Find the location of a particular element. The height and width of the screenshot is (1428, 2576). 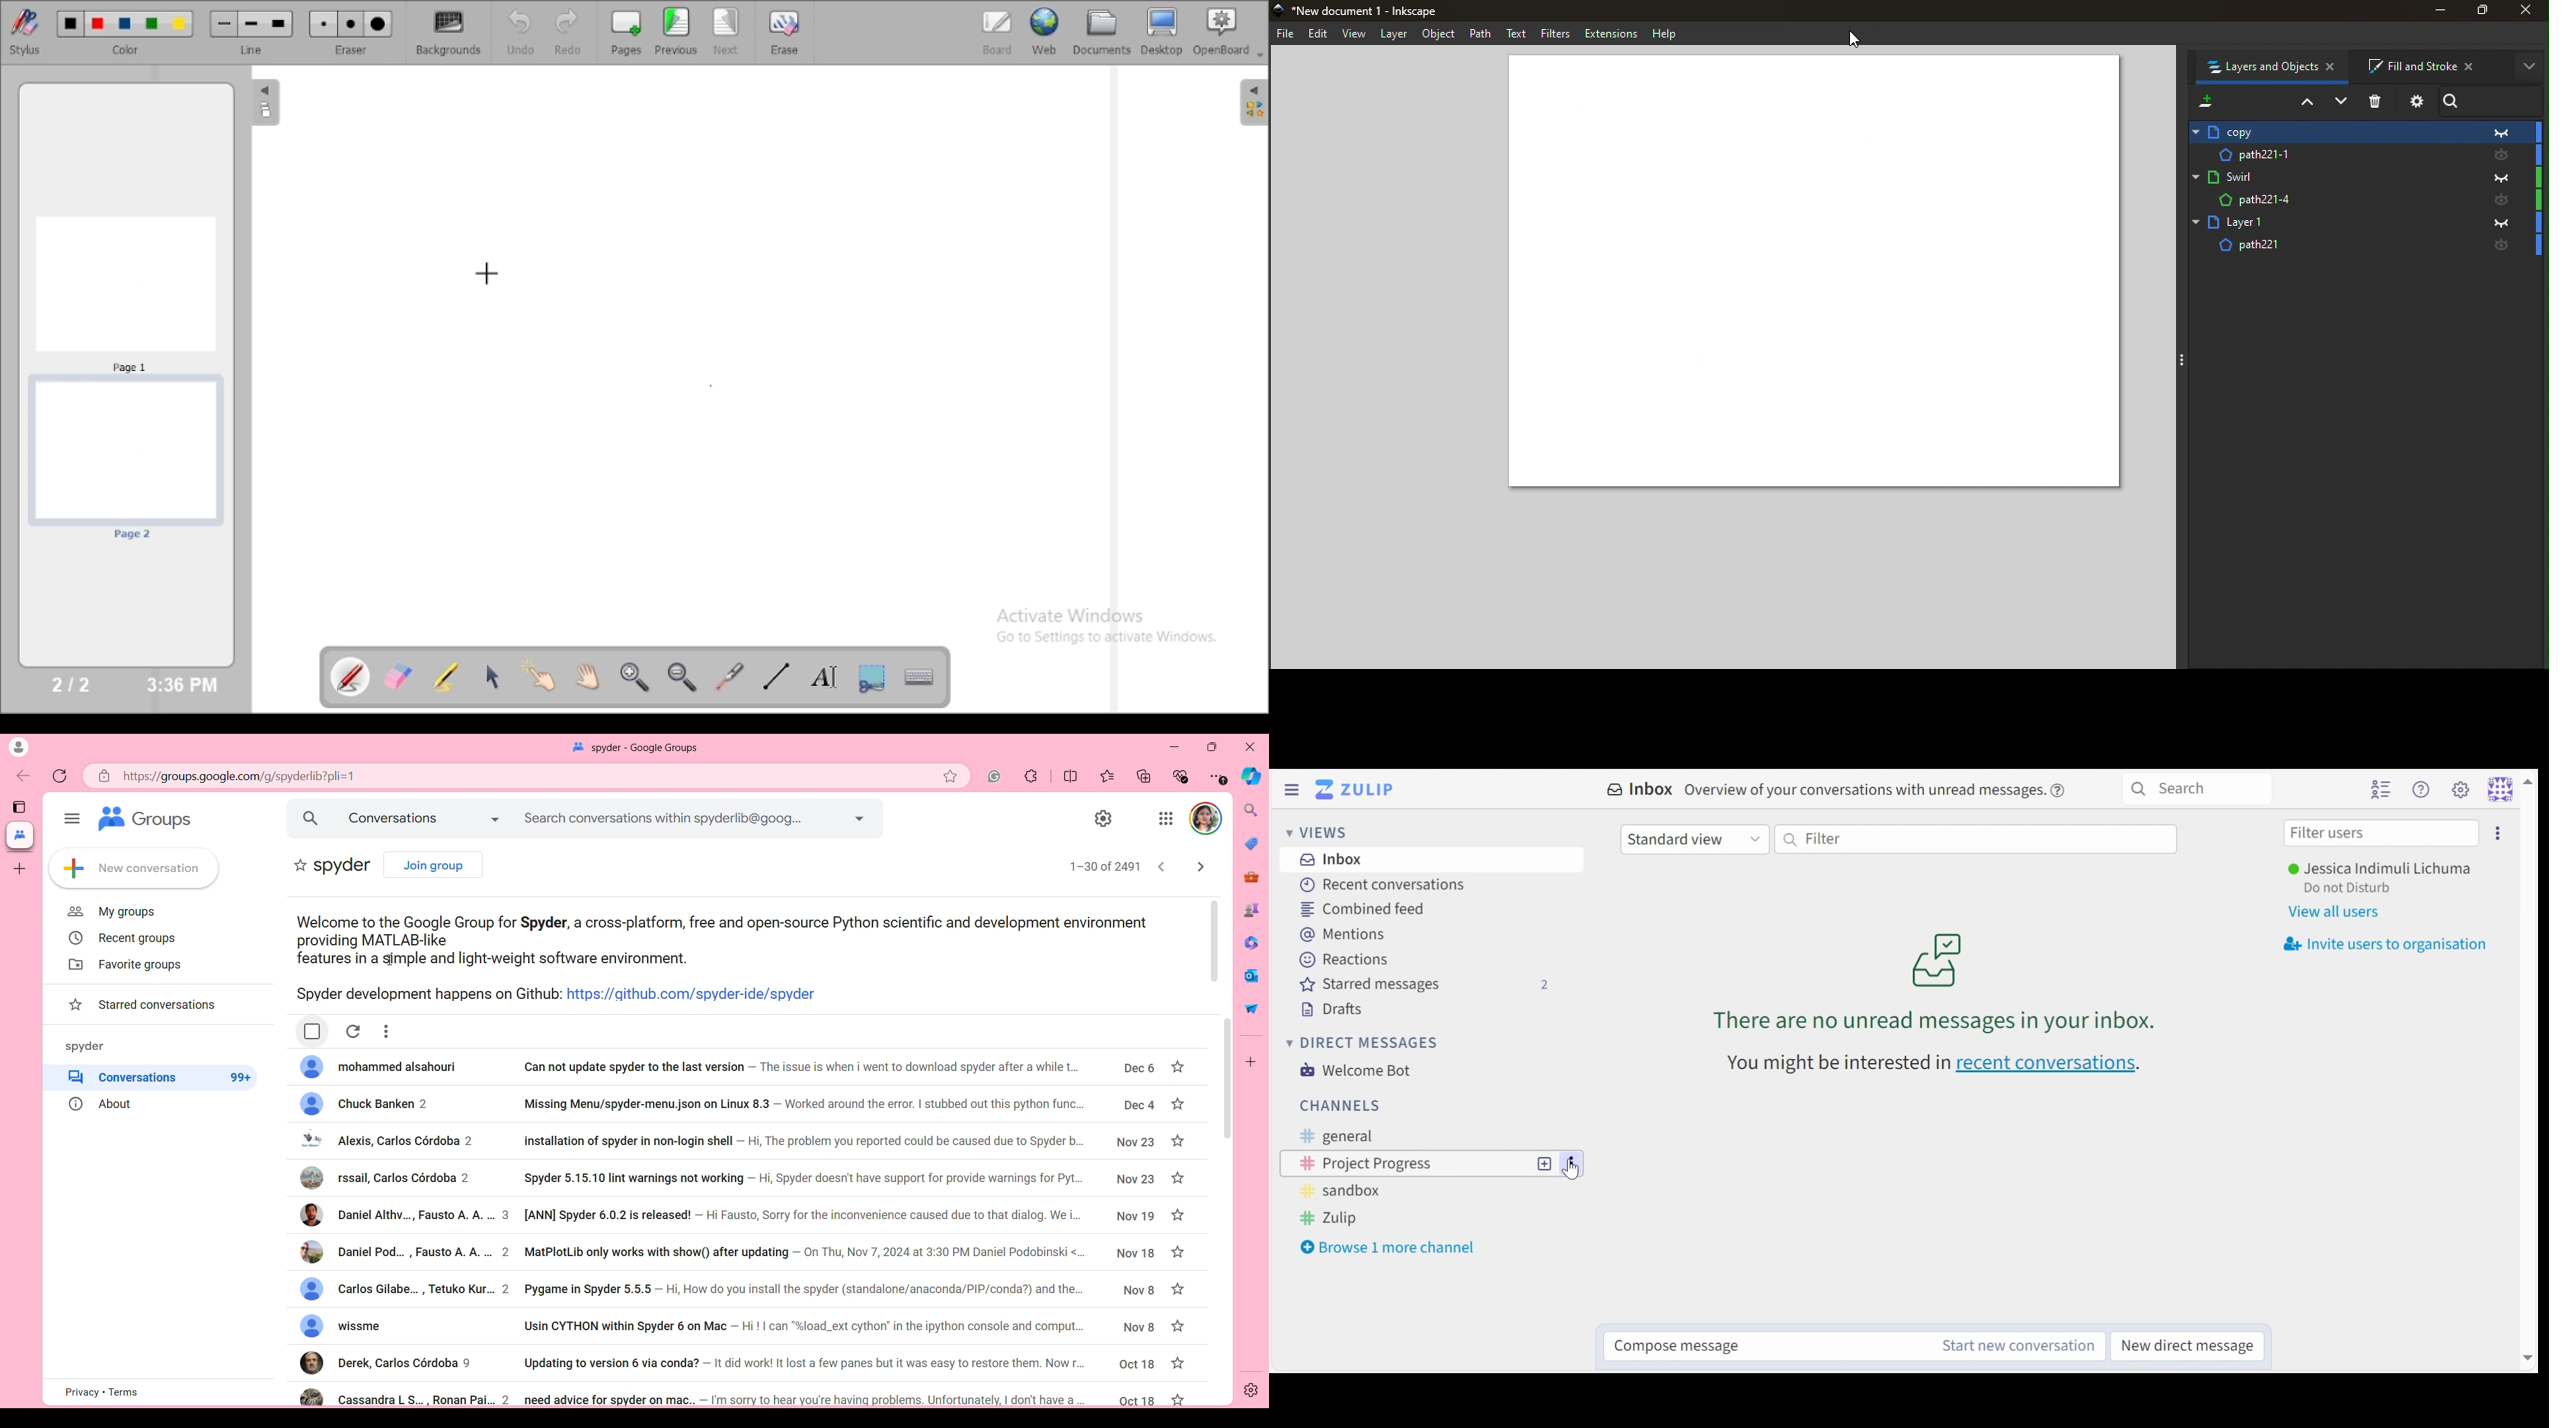

cursor is located at coordinates (1853, 37).